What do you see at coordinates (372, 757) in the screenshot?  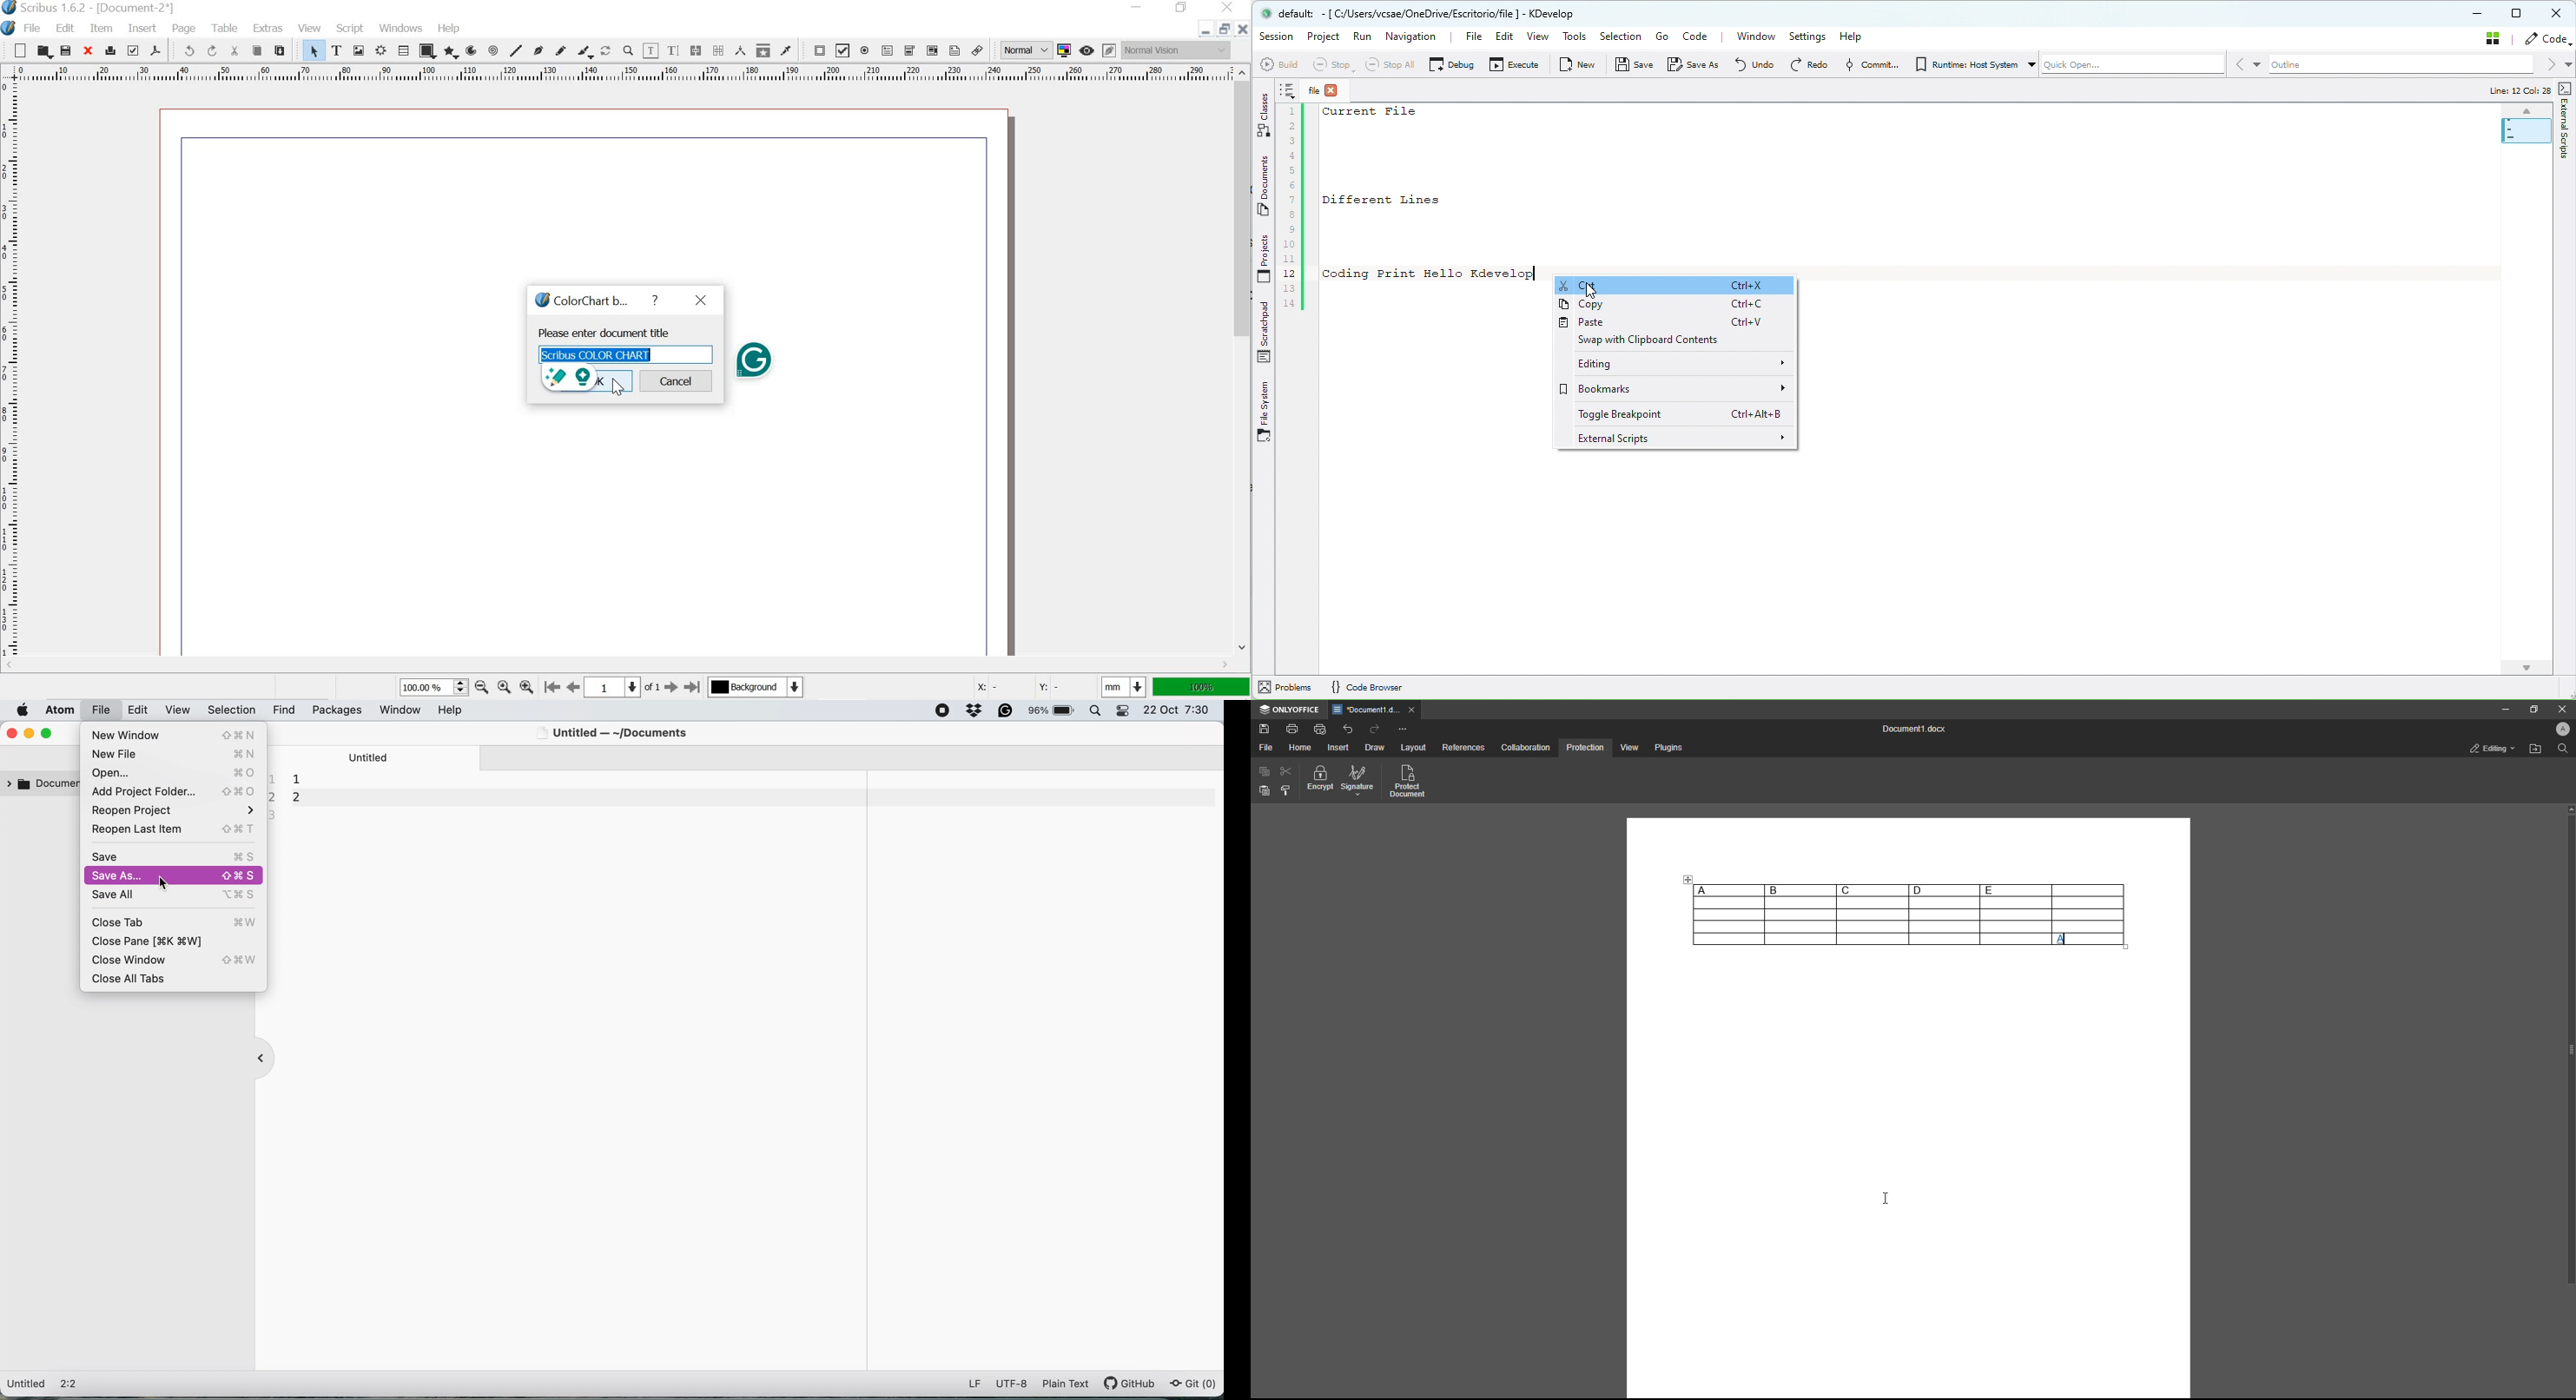 I see `untitled` at bounding box center [372, 757].